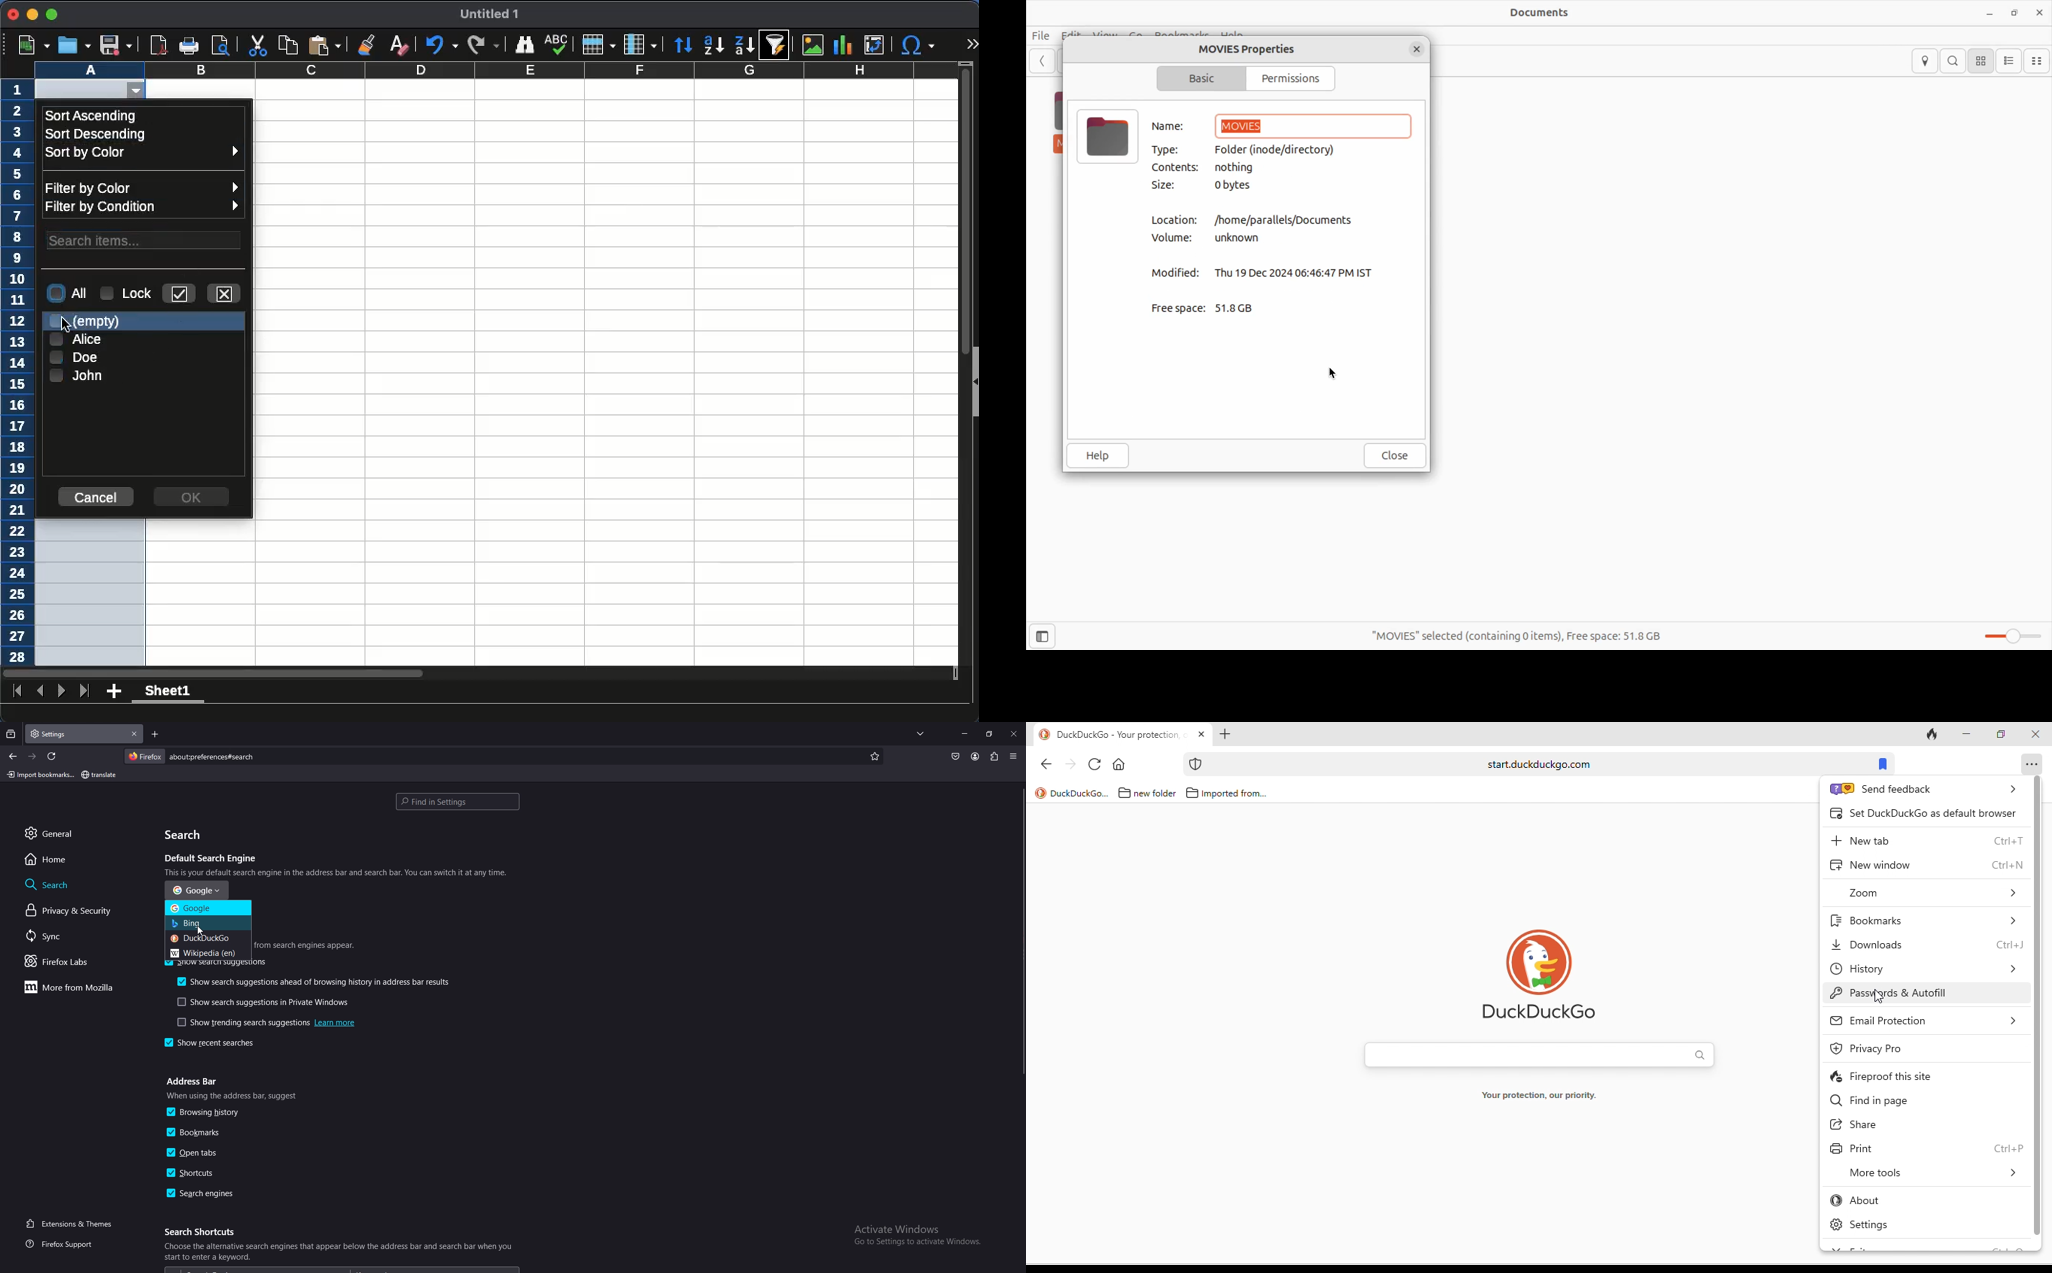 This screenshot has height=1288, width=2072. I want to click on browsing history, so click(207, 1112).